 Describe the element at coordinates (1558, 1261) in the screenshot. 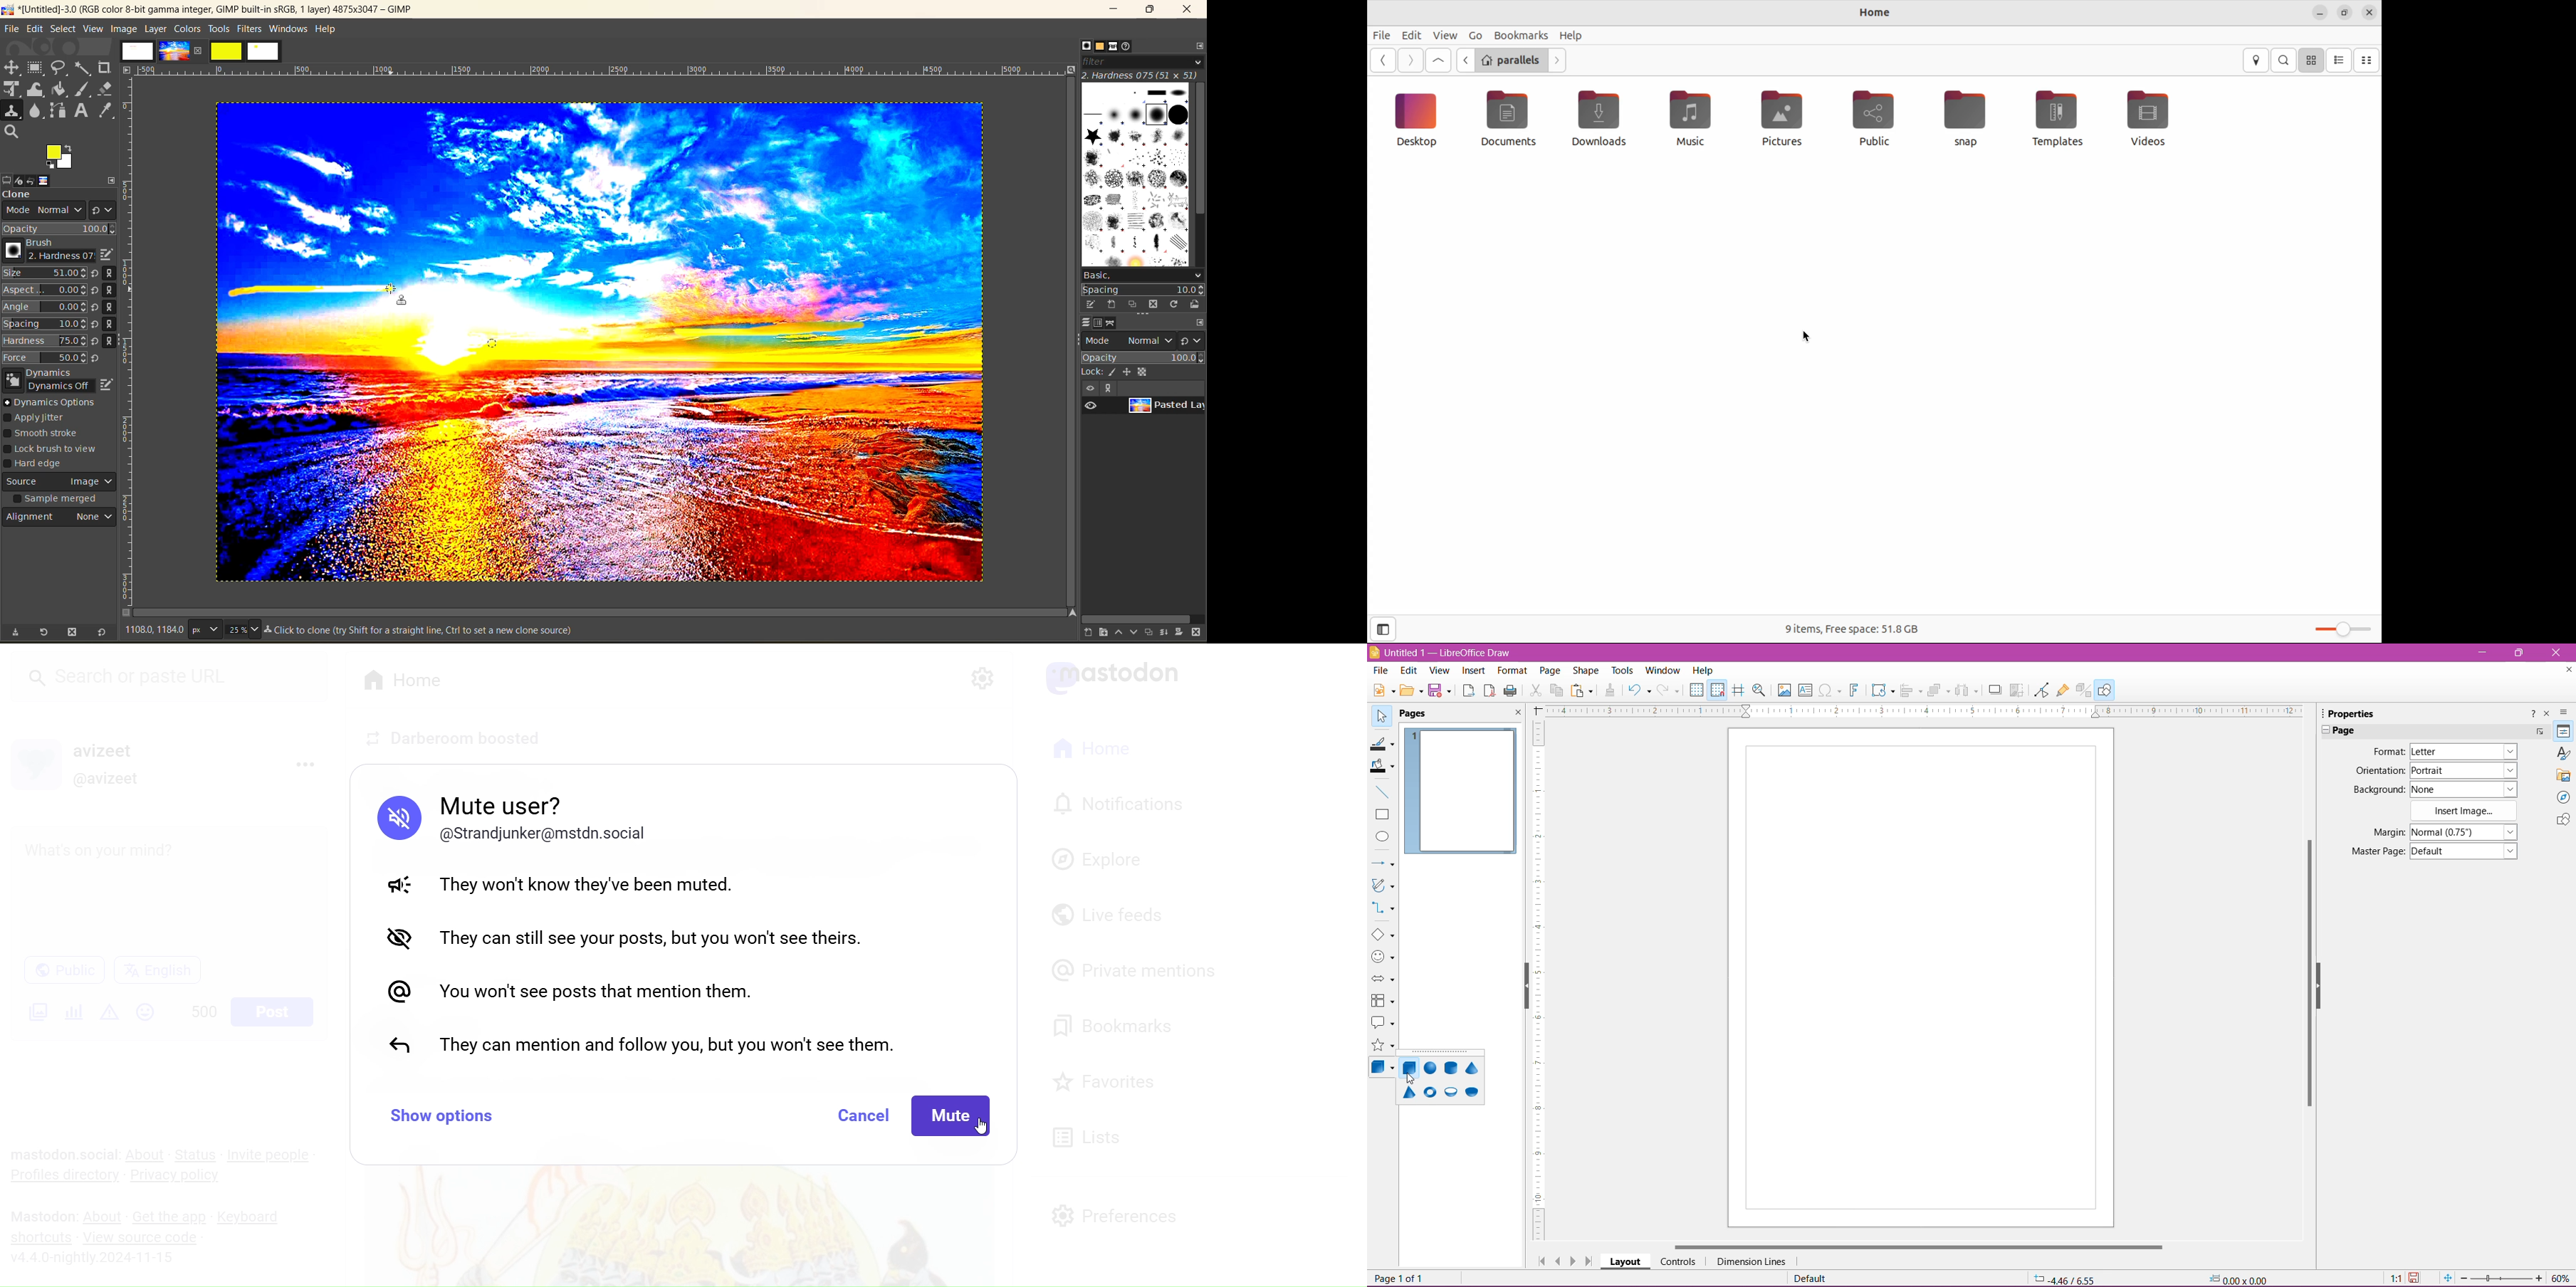

I see `Scroll to previous page` at that location.